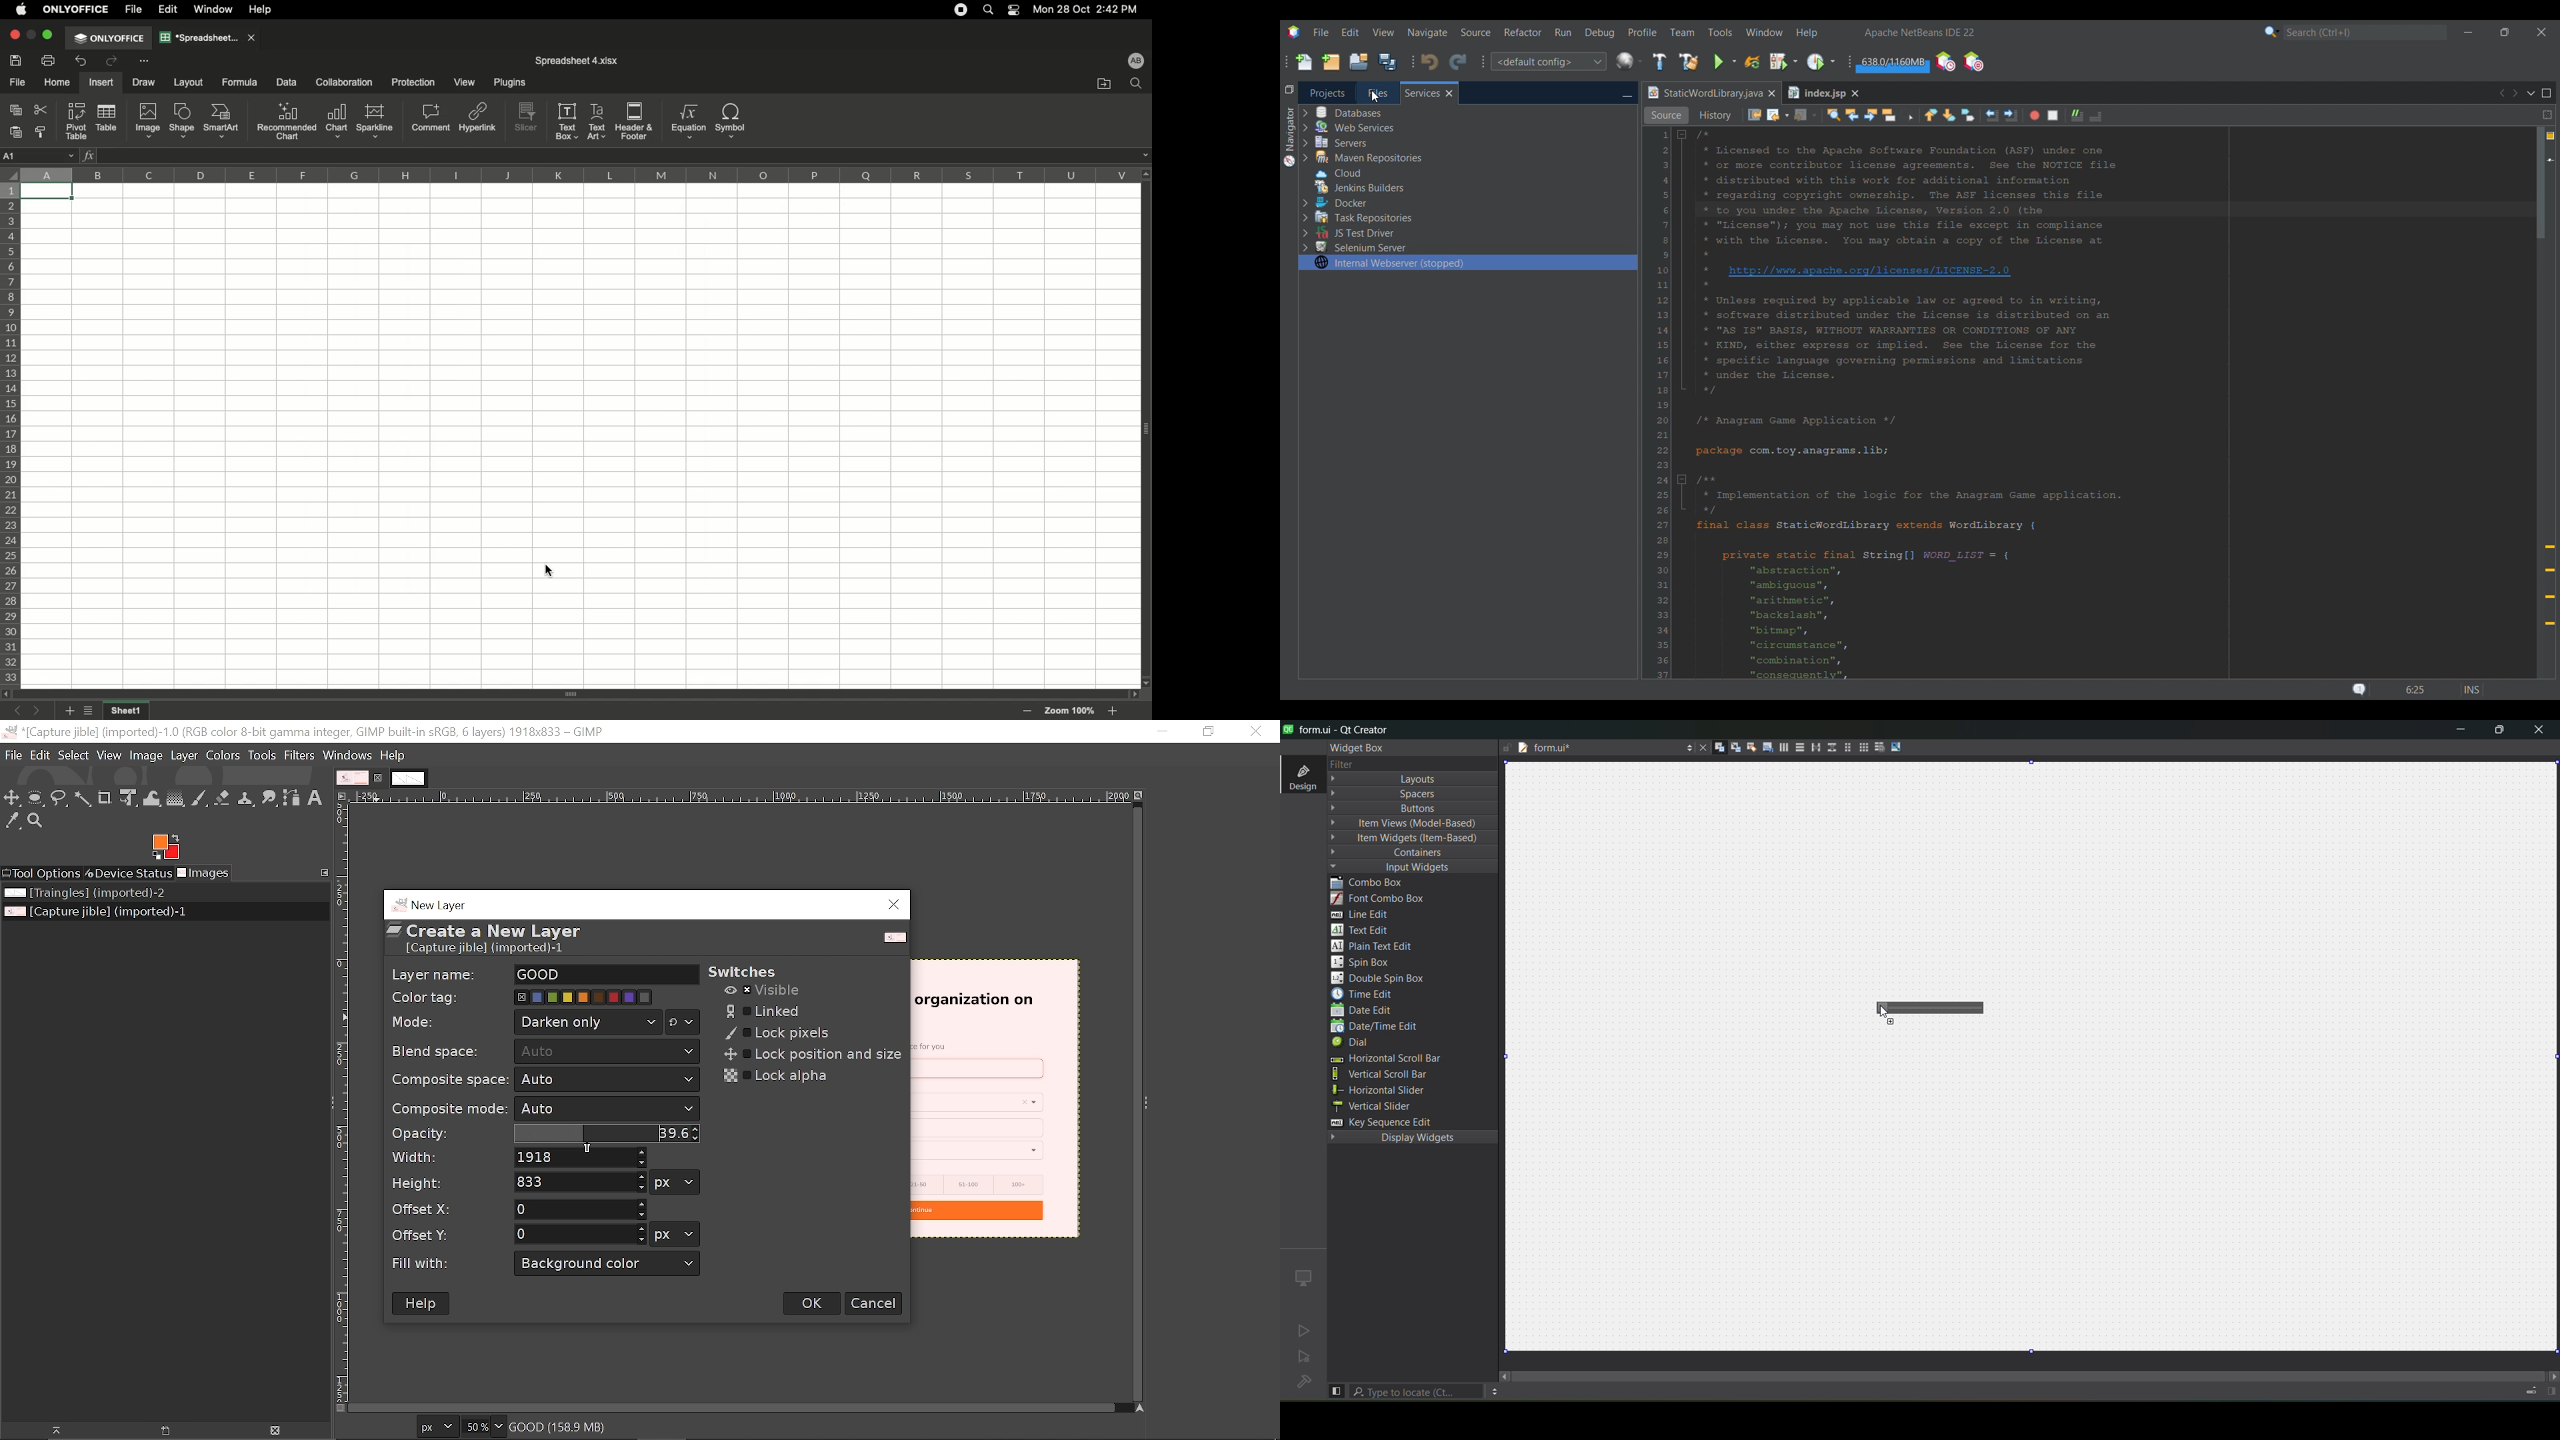 The image size is (2576, 1456). What do you see at coordinates (11, 434) in the screenshot?
I see `Row` at bounding box center [11, 434].